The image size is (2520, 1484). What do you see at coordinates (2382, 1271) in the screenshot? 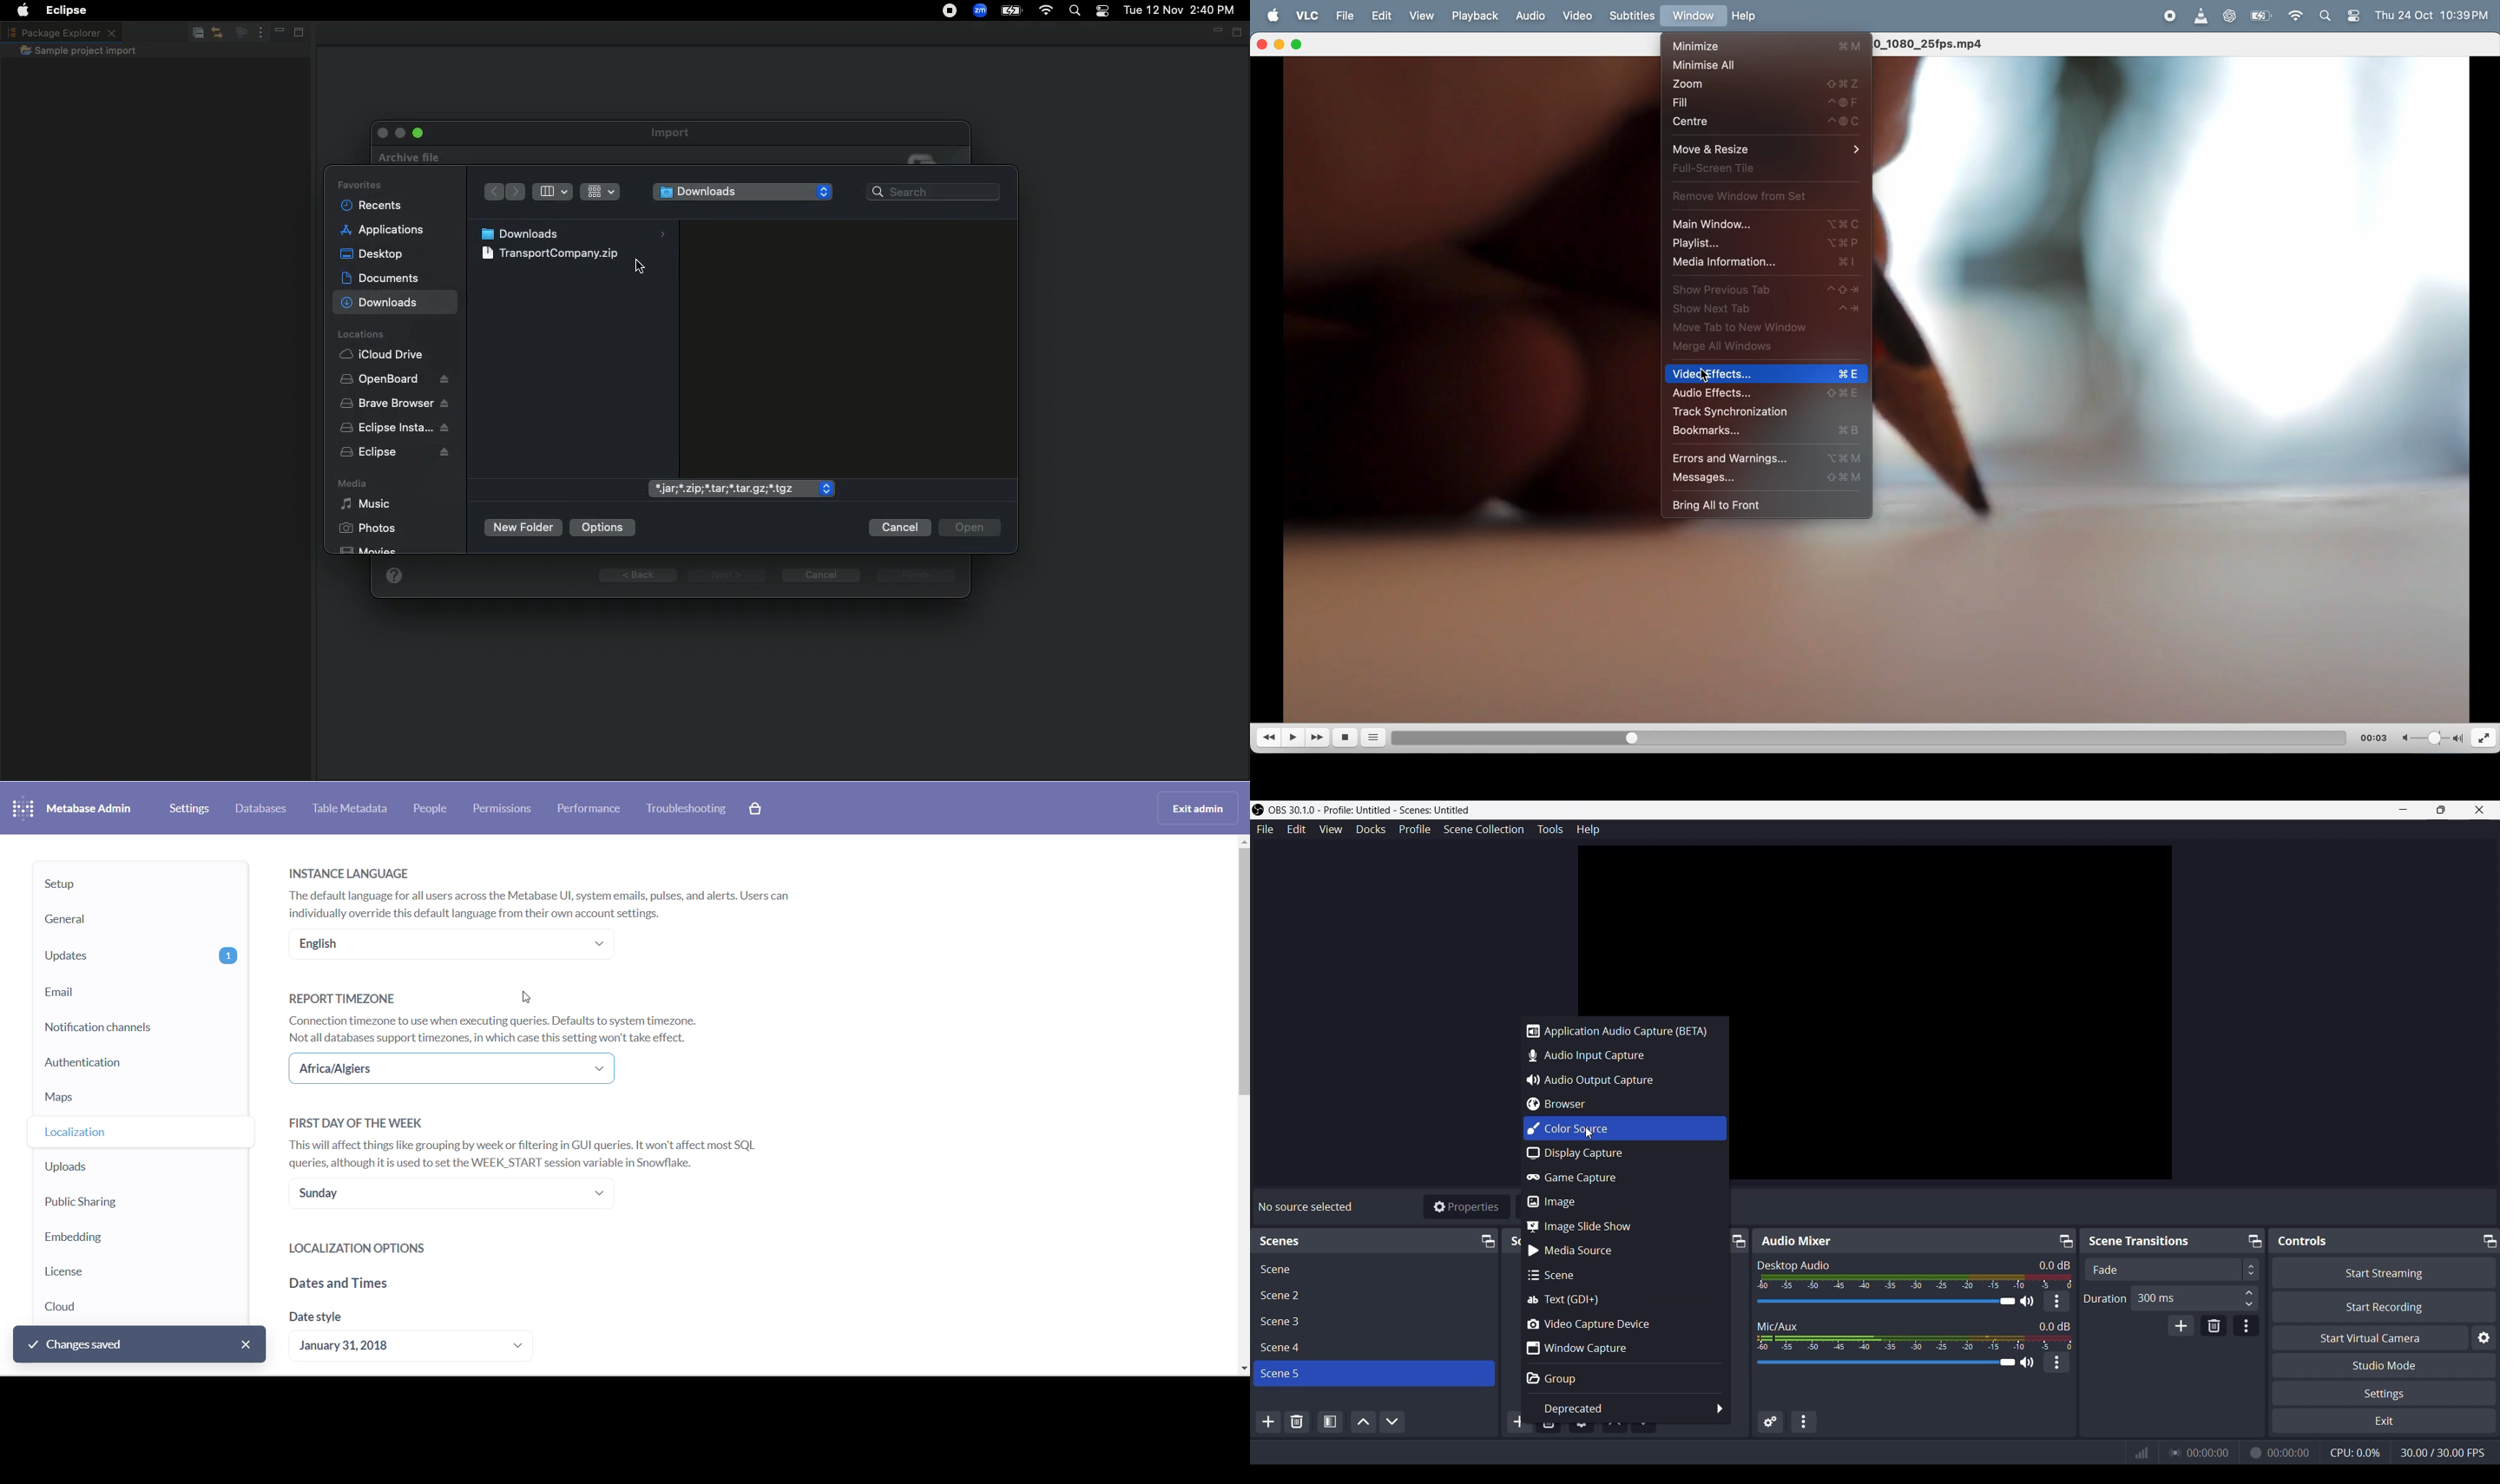
I see `Start Streaming` at bounding box center [2382, 1271].